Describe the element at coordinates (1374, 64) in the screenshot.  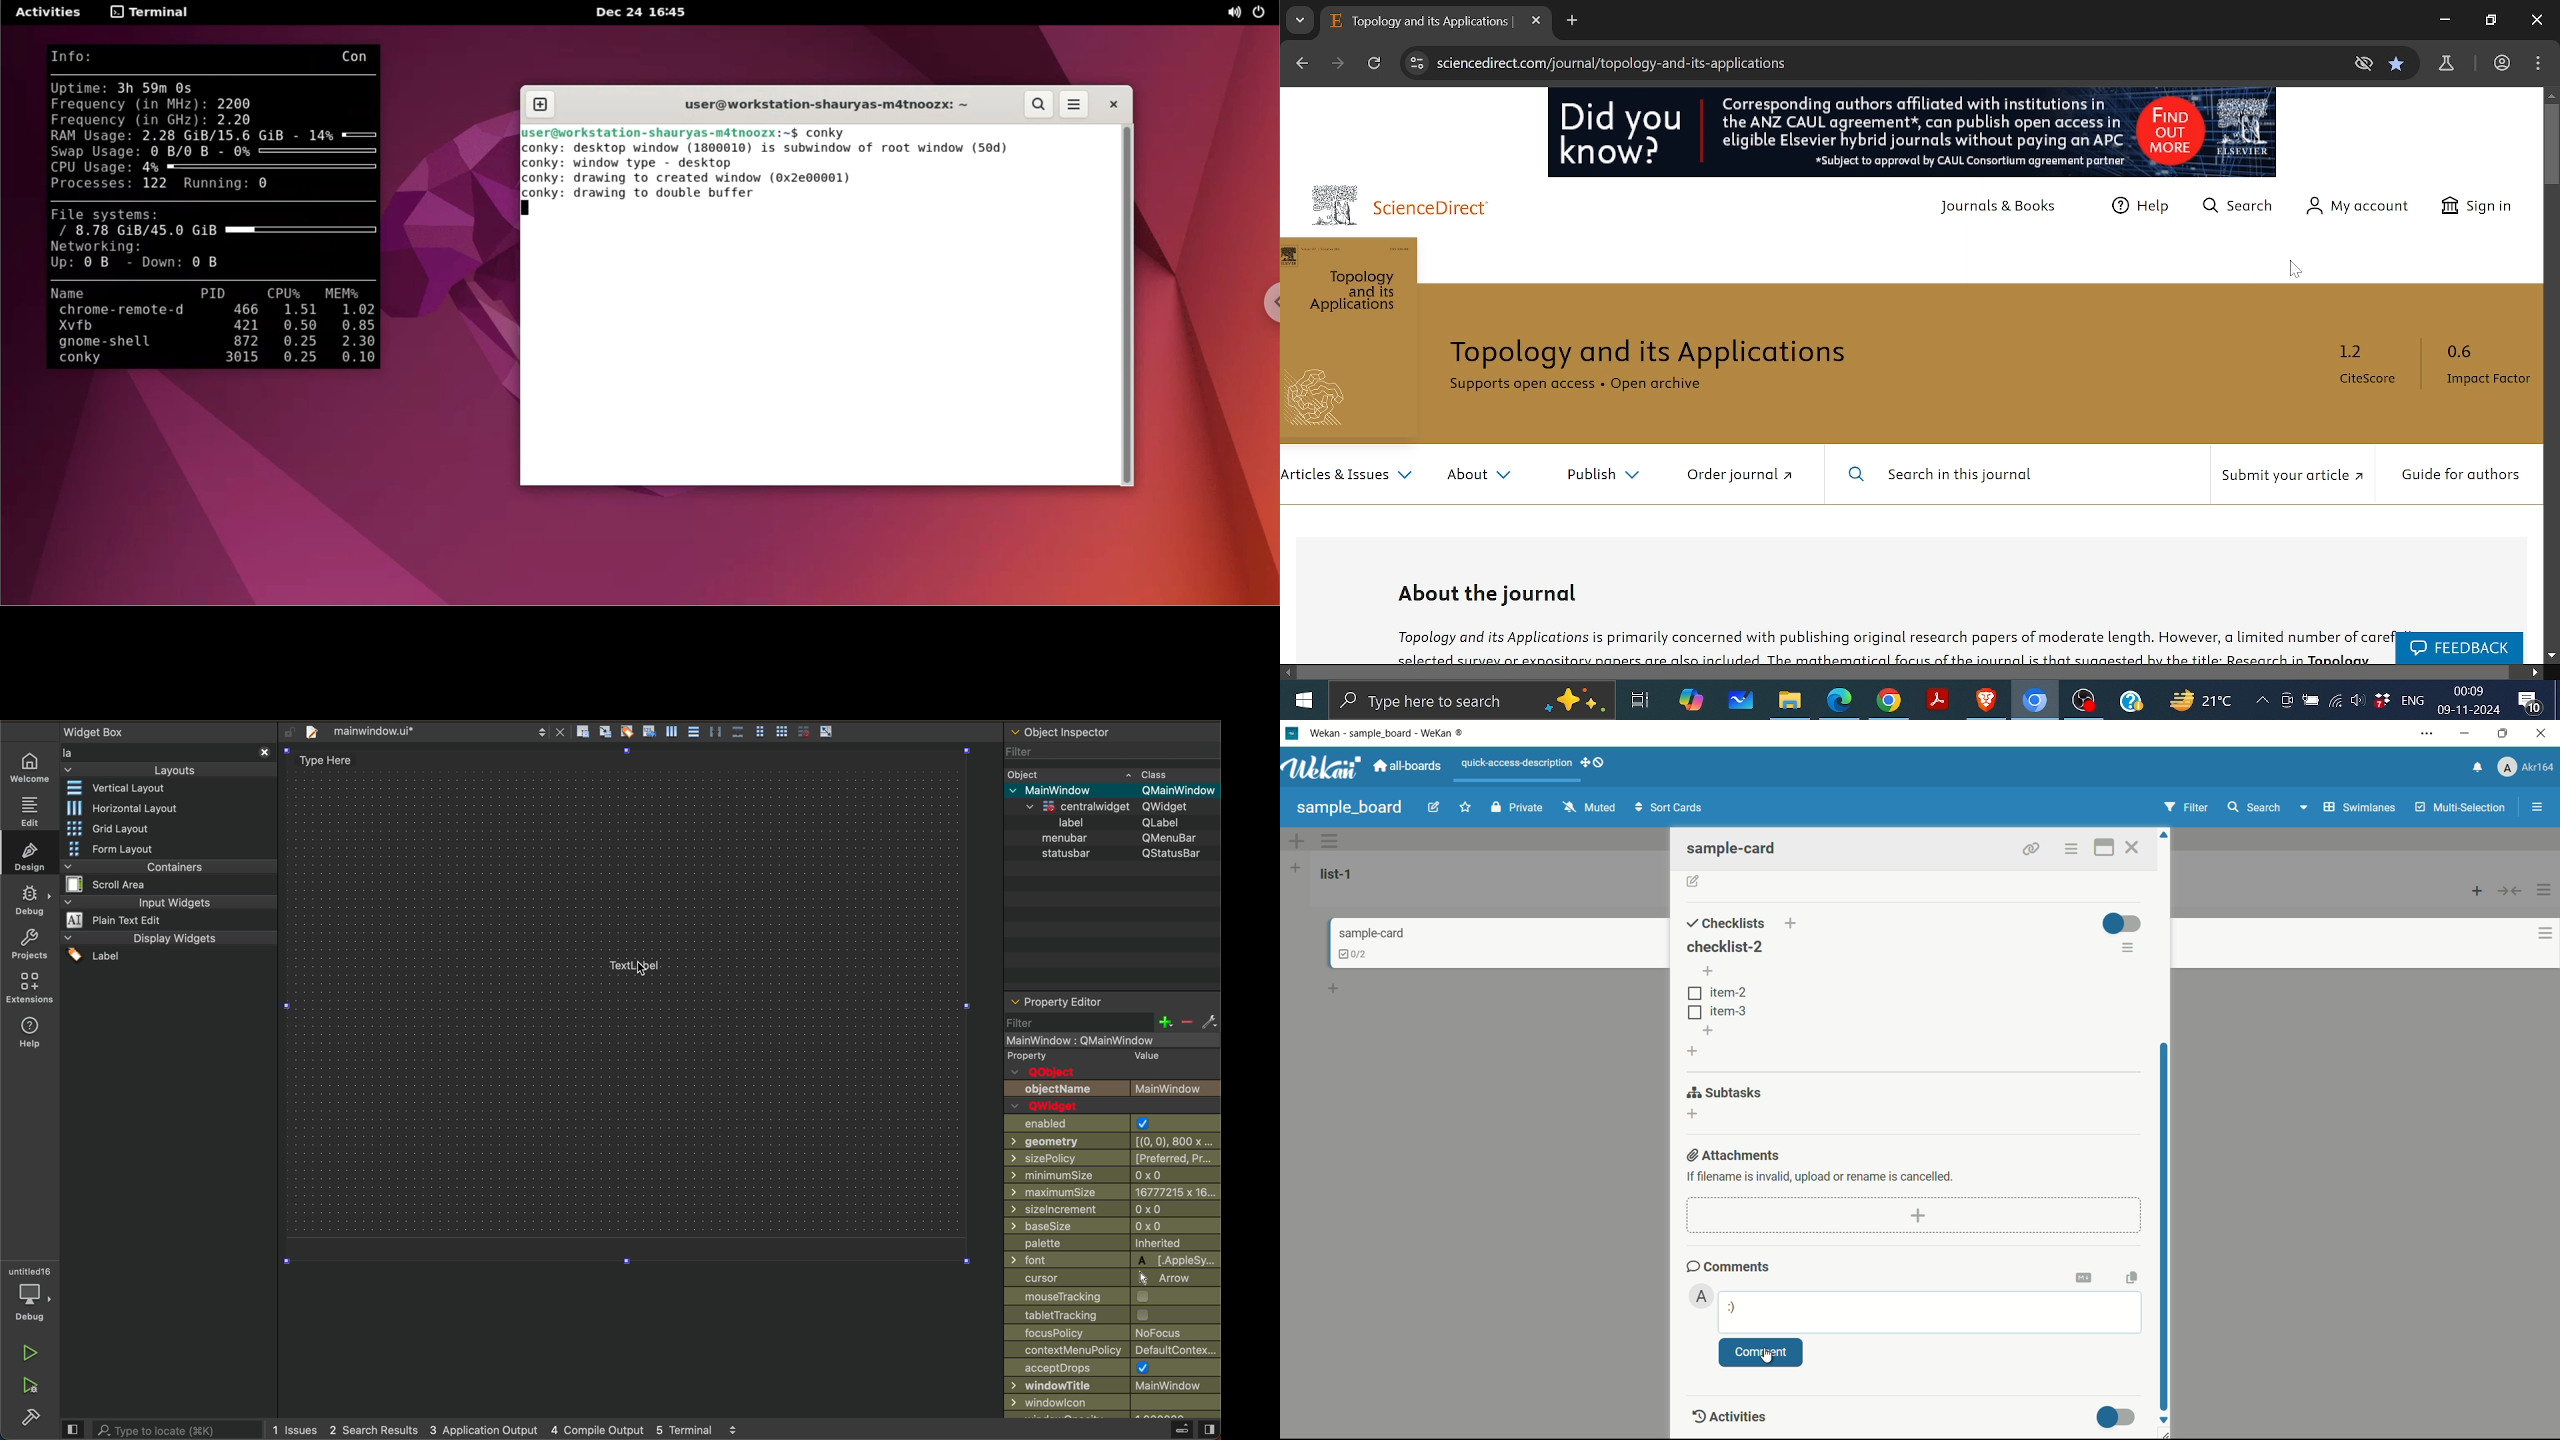
I see `Reload` at that location.